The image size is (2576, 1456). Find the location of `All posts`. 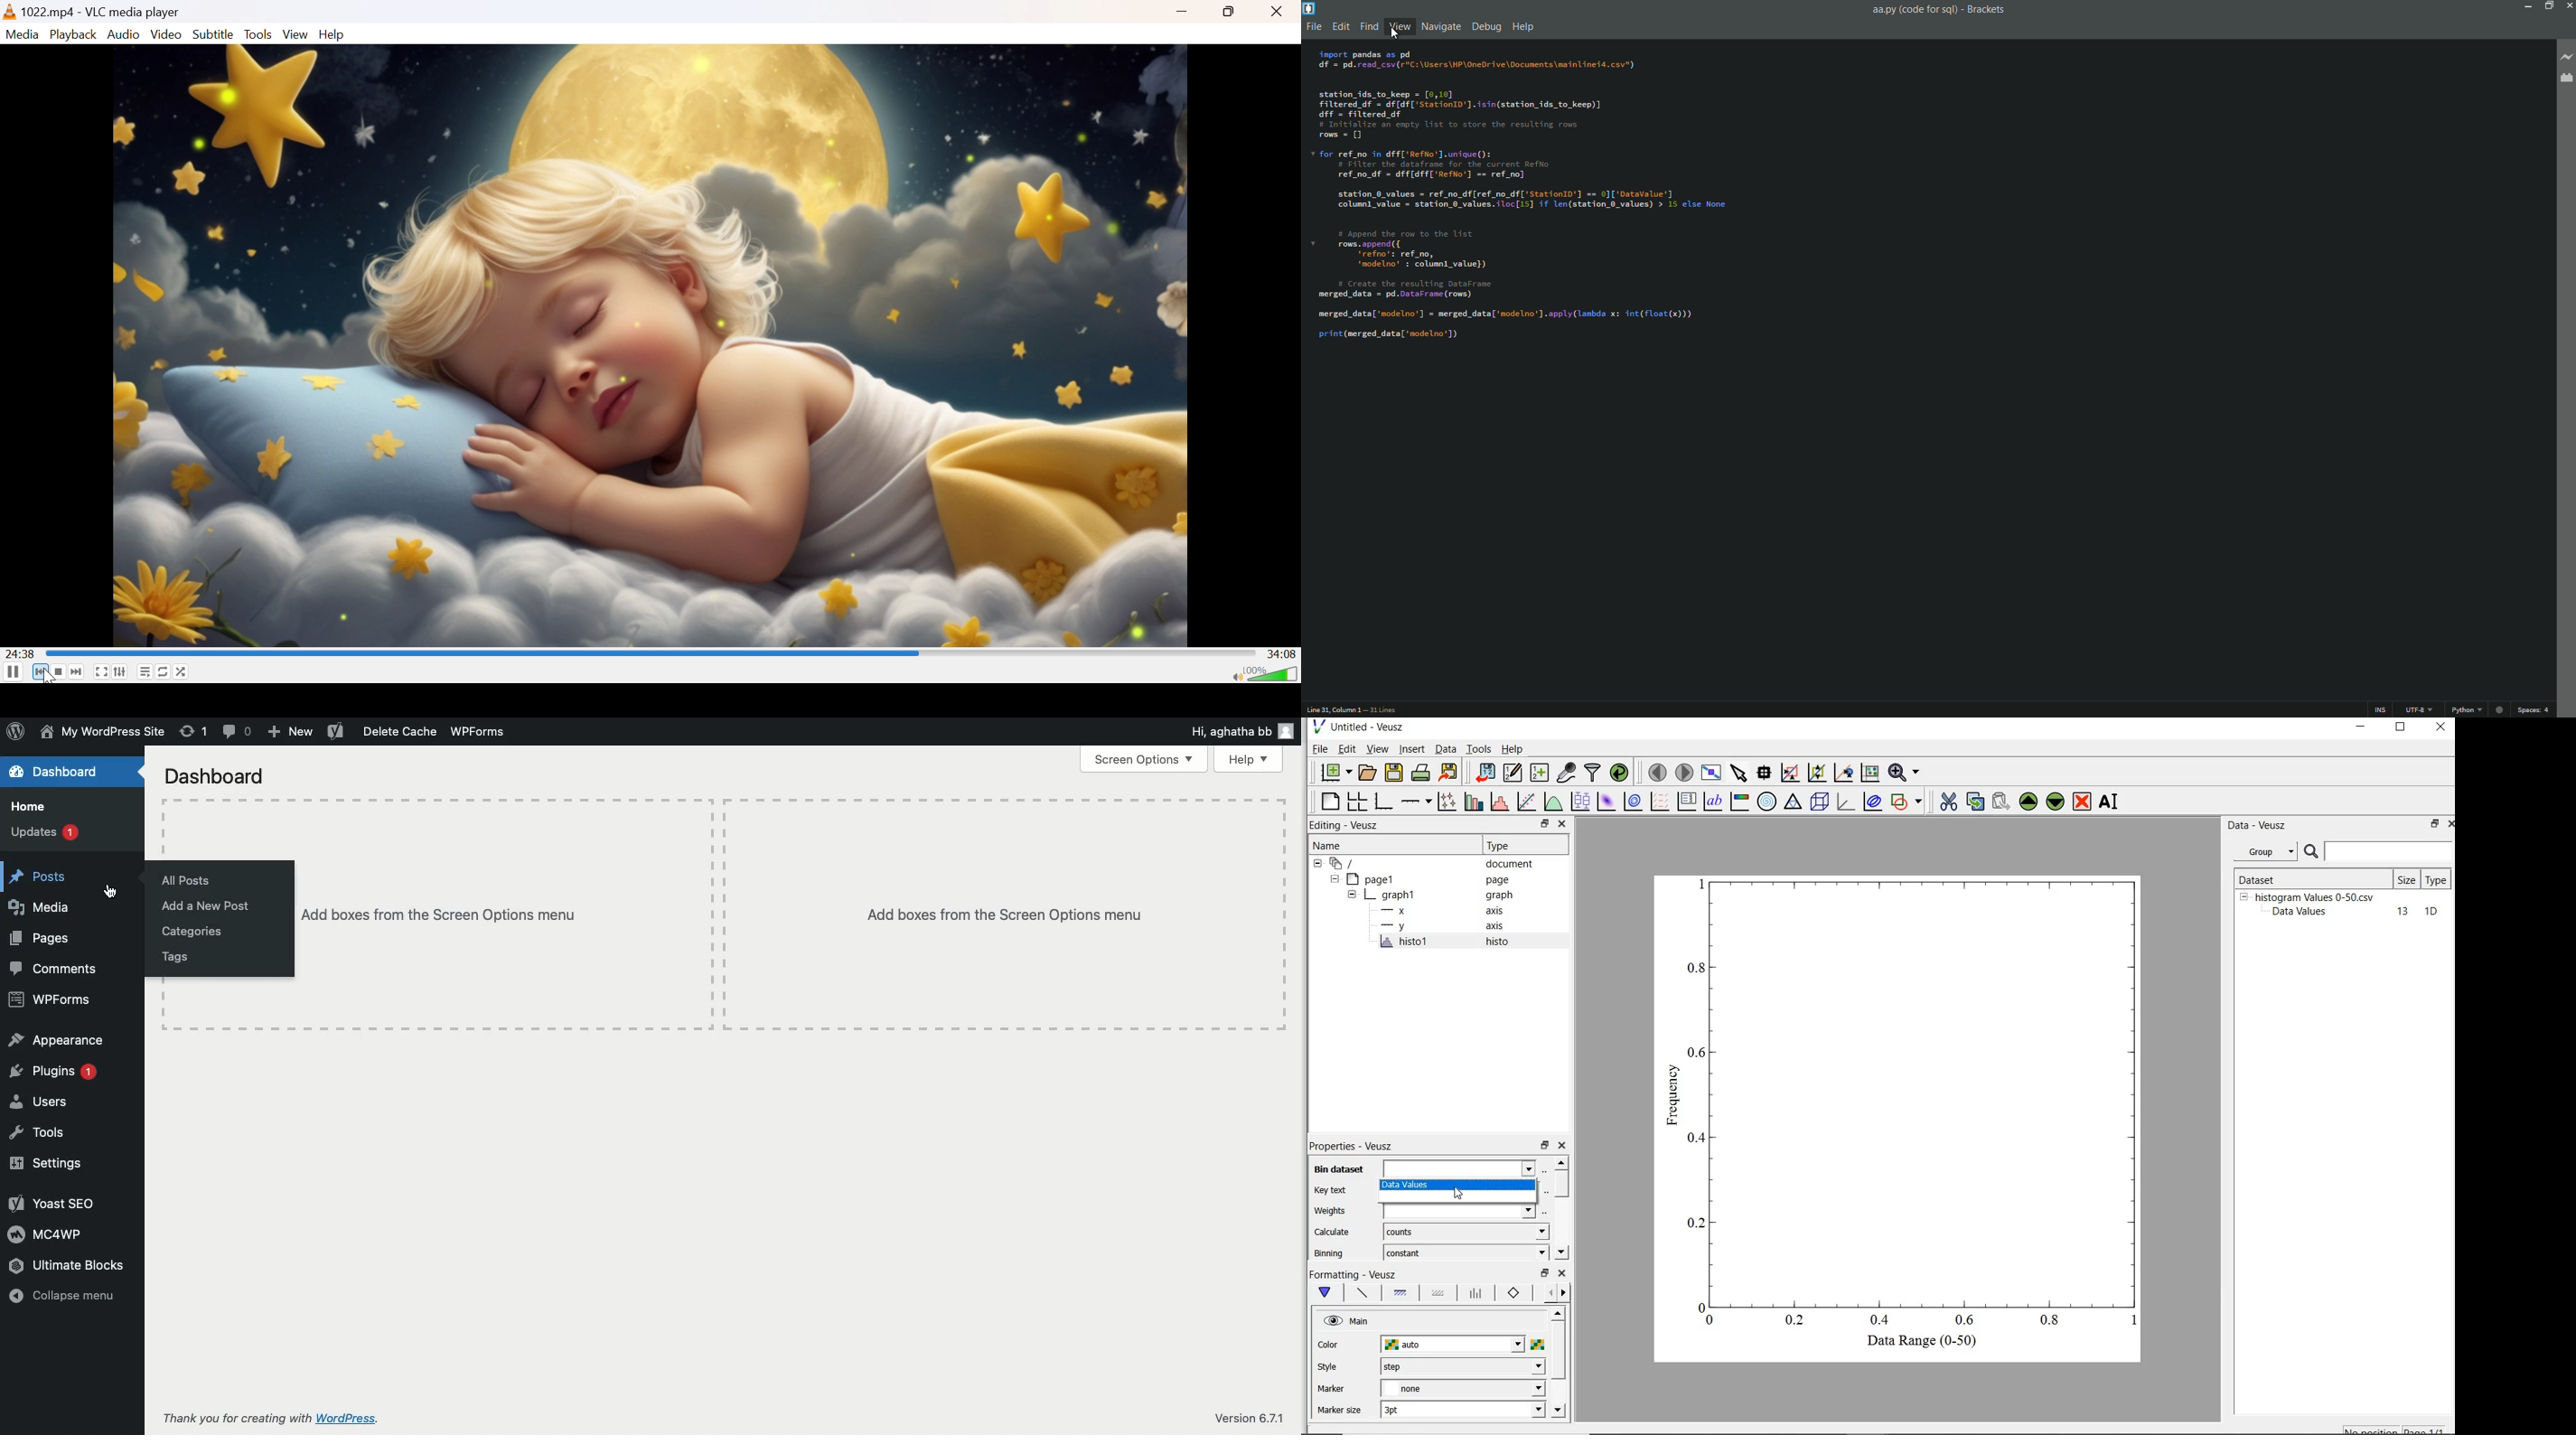

All posts is located at coordinates (183, 880).